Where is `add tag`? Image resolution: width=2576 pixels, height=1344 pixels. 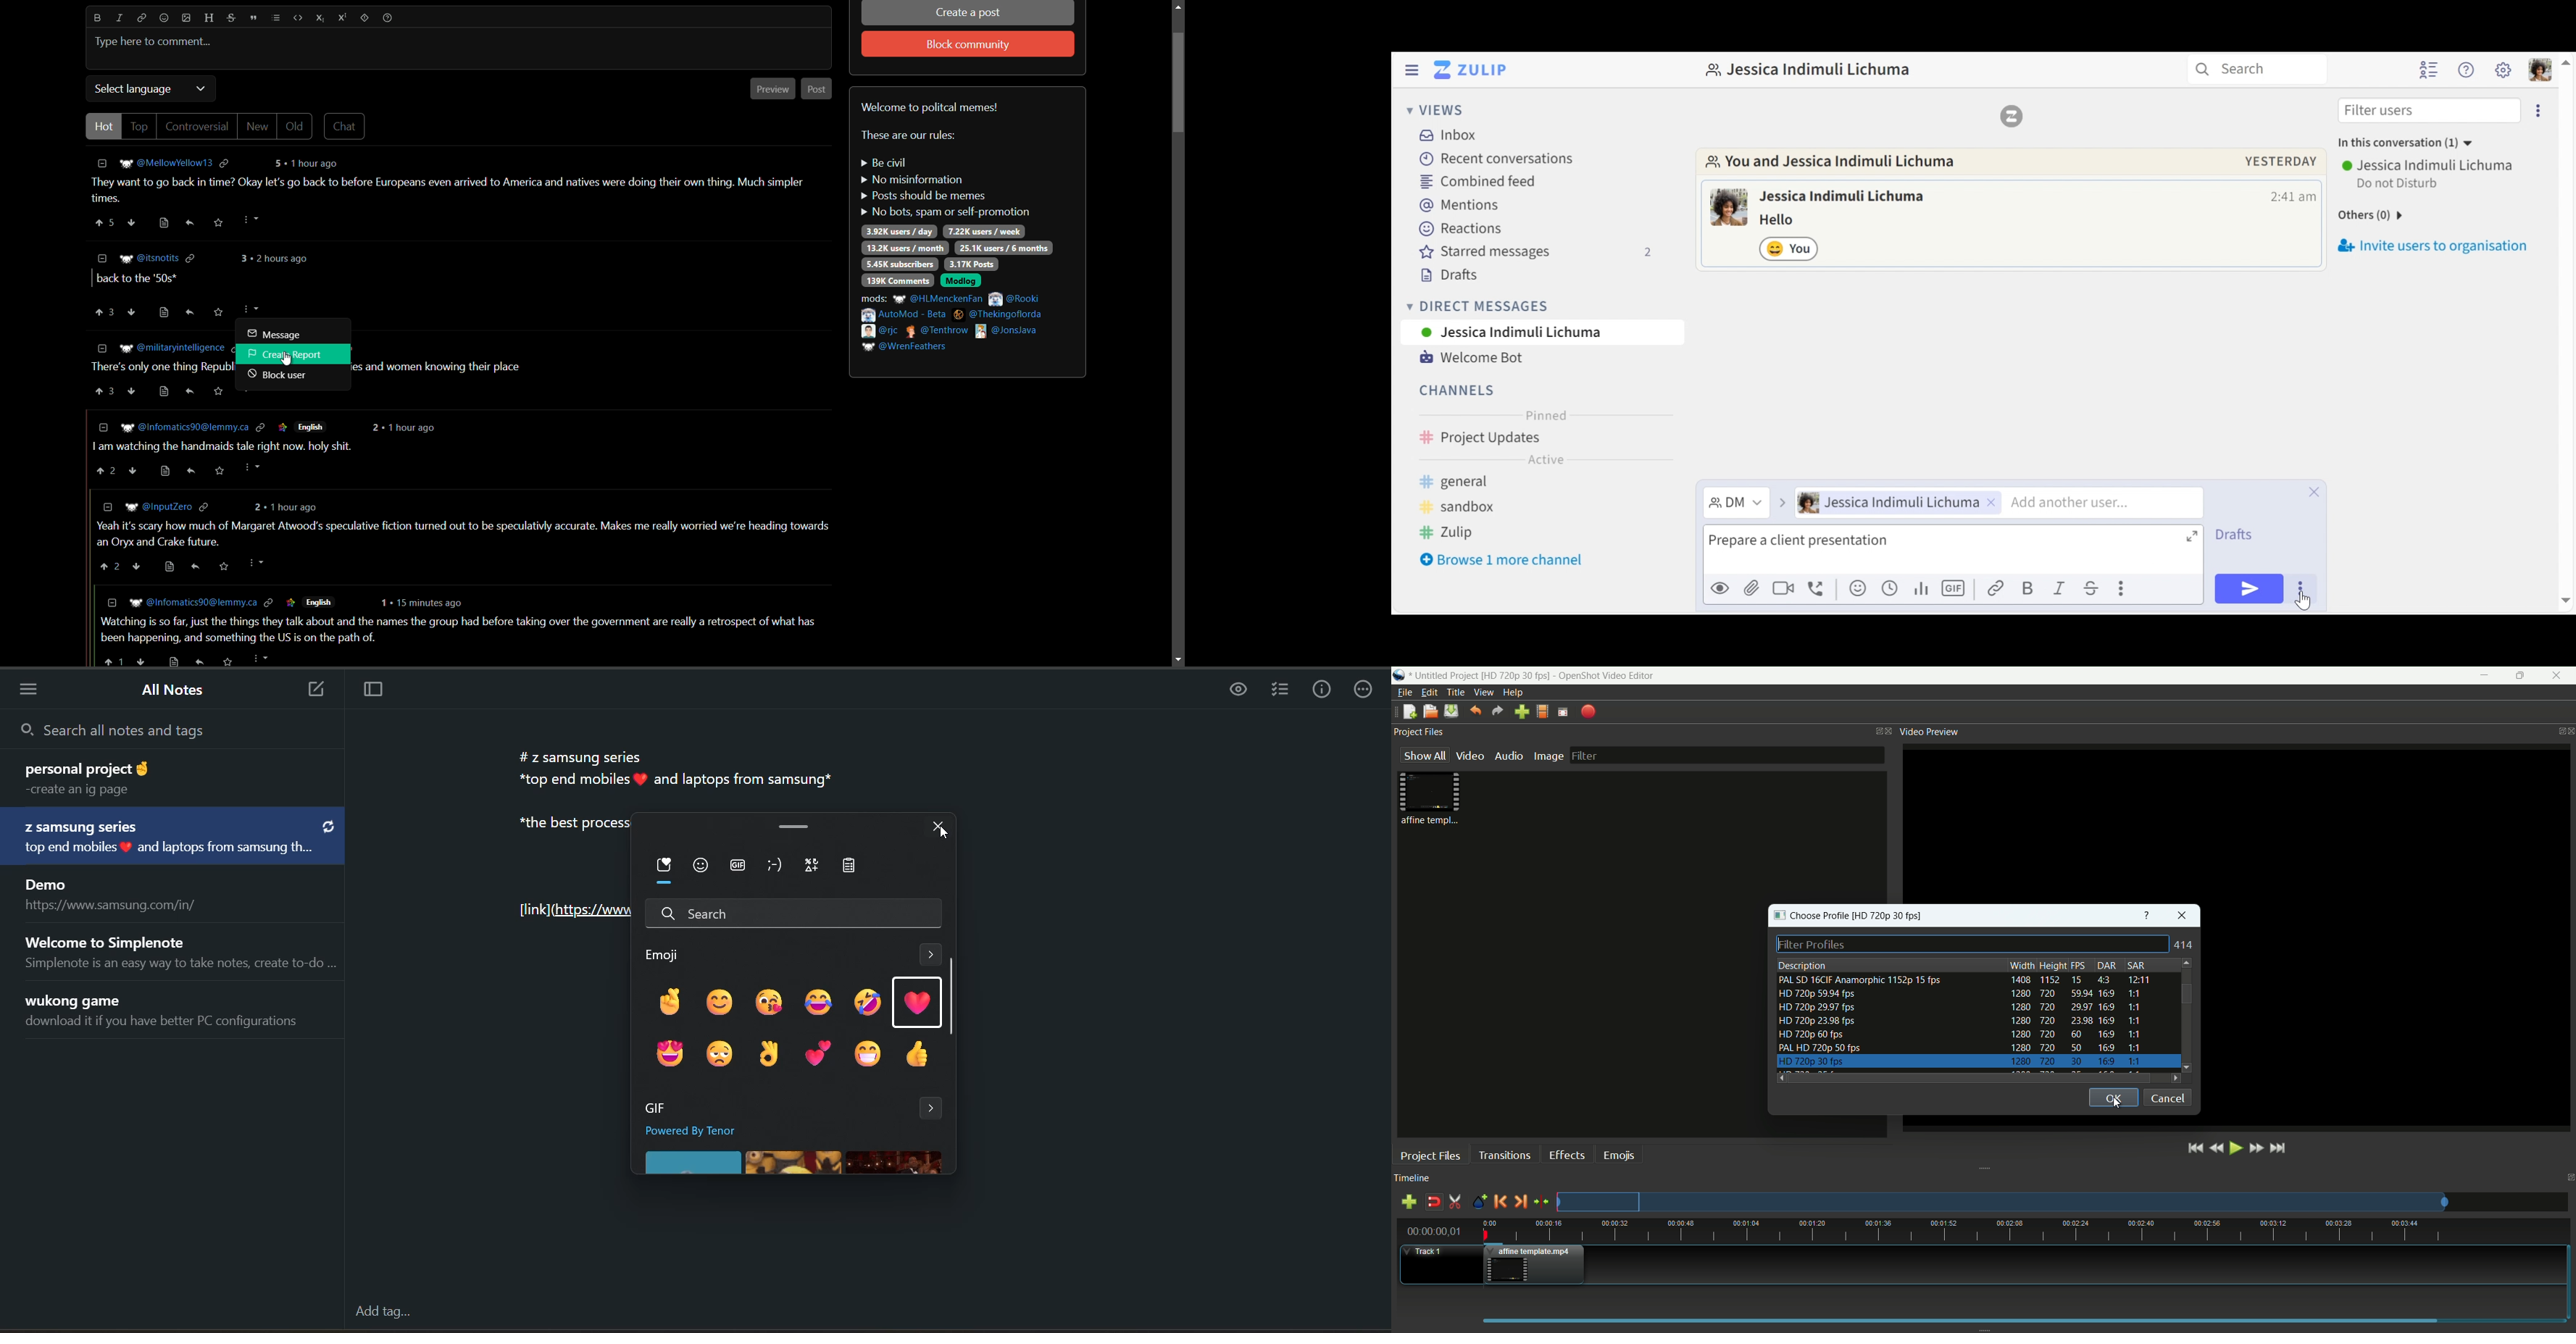
add tag is located at coordinates (383, 1311).